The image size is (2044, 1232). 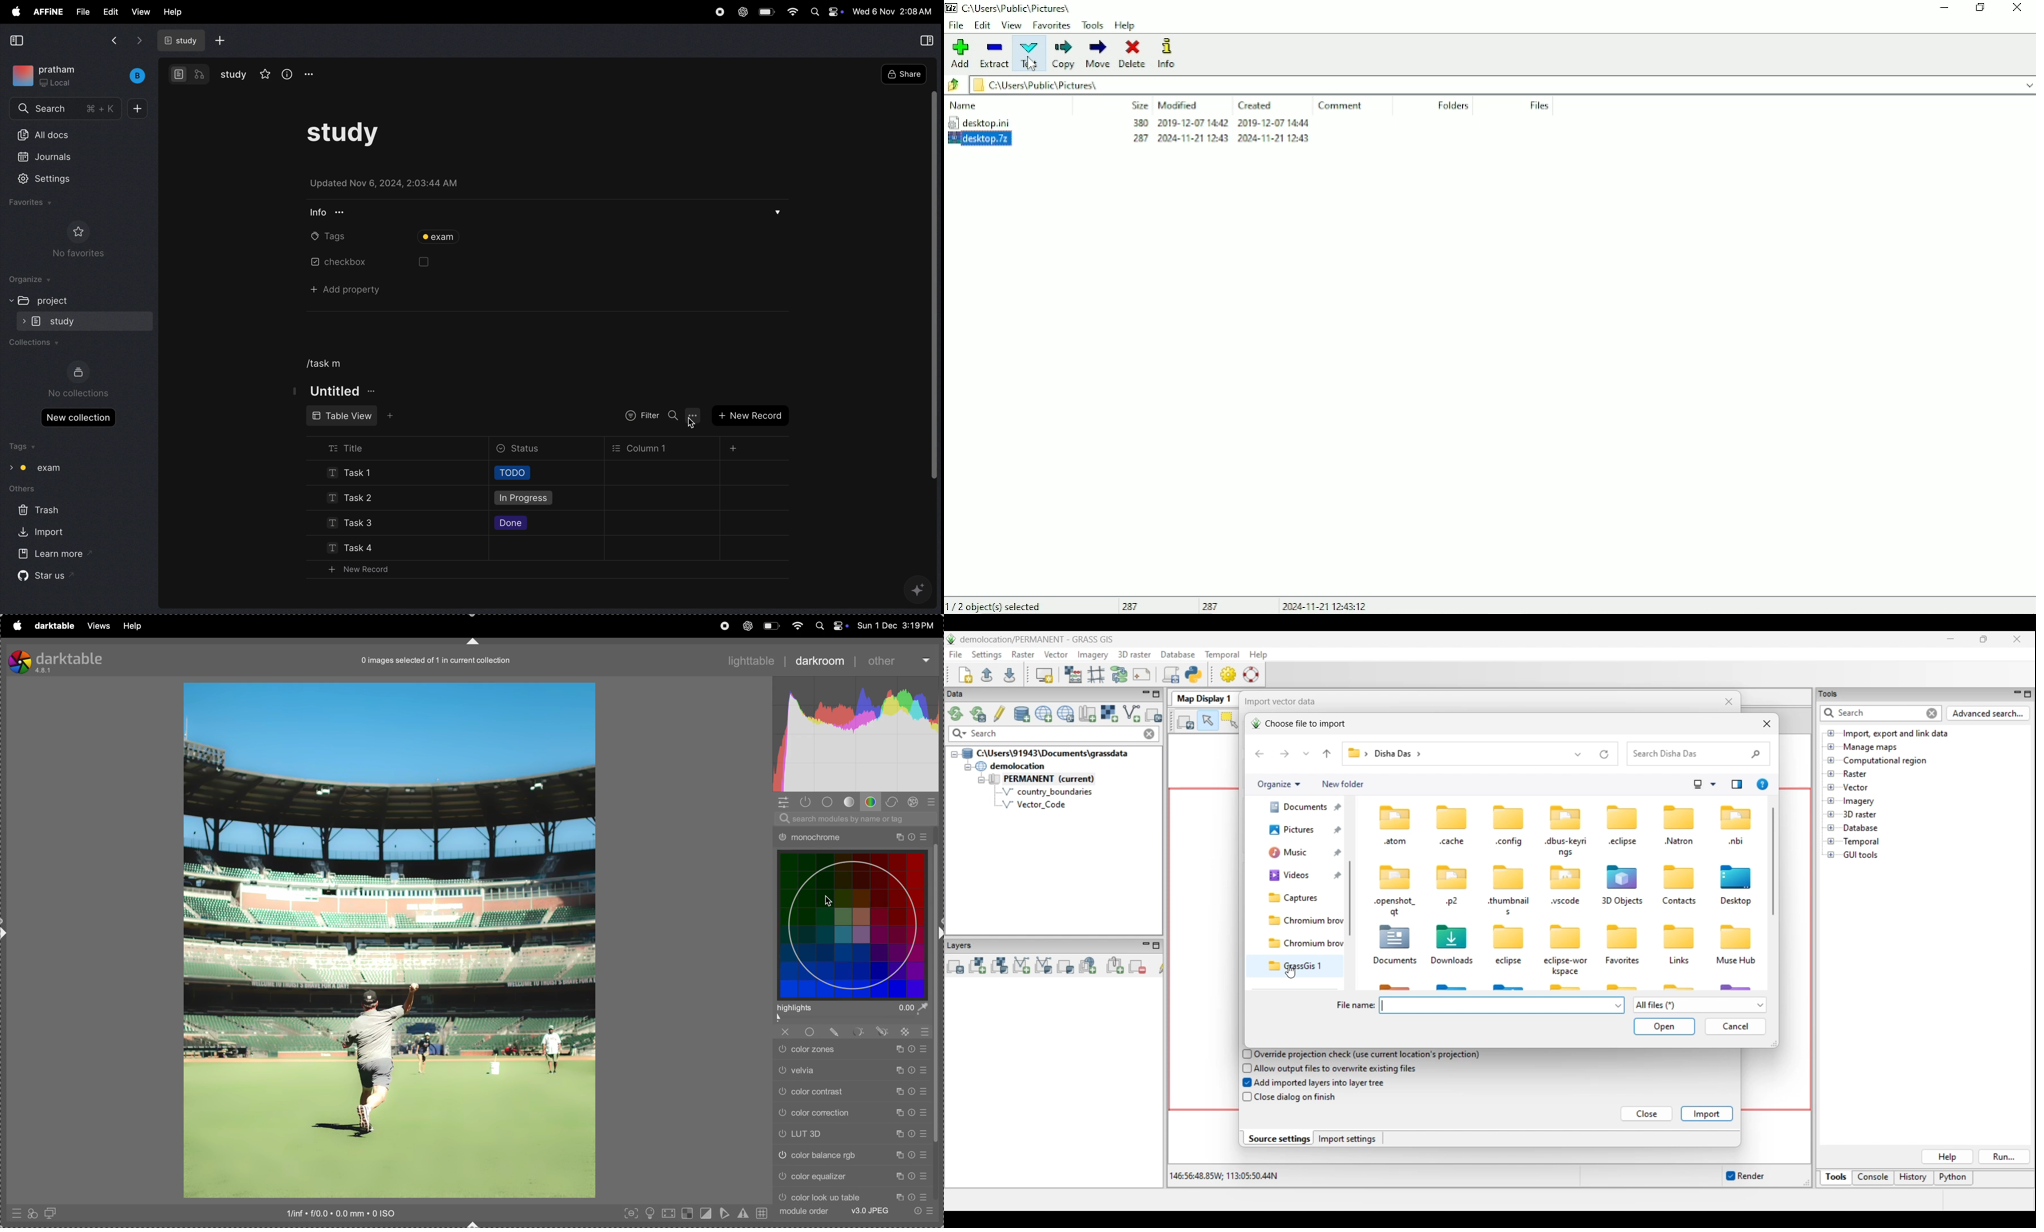 What do you see at coordinates (997, 606) in the screenshot?
I see `1/2 object(s) selected` at bounding box center [997, 606].